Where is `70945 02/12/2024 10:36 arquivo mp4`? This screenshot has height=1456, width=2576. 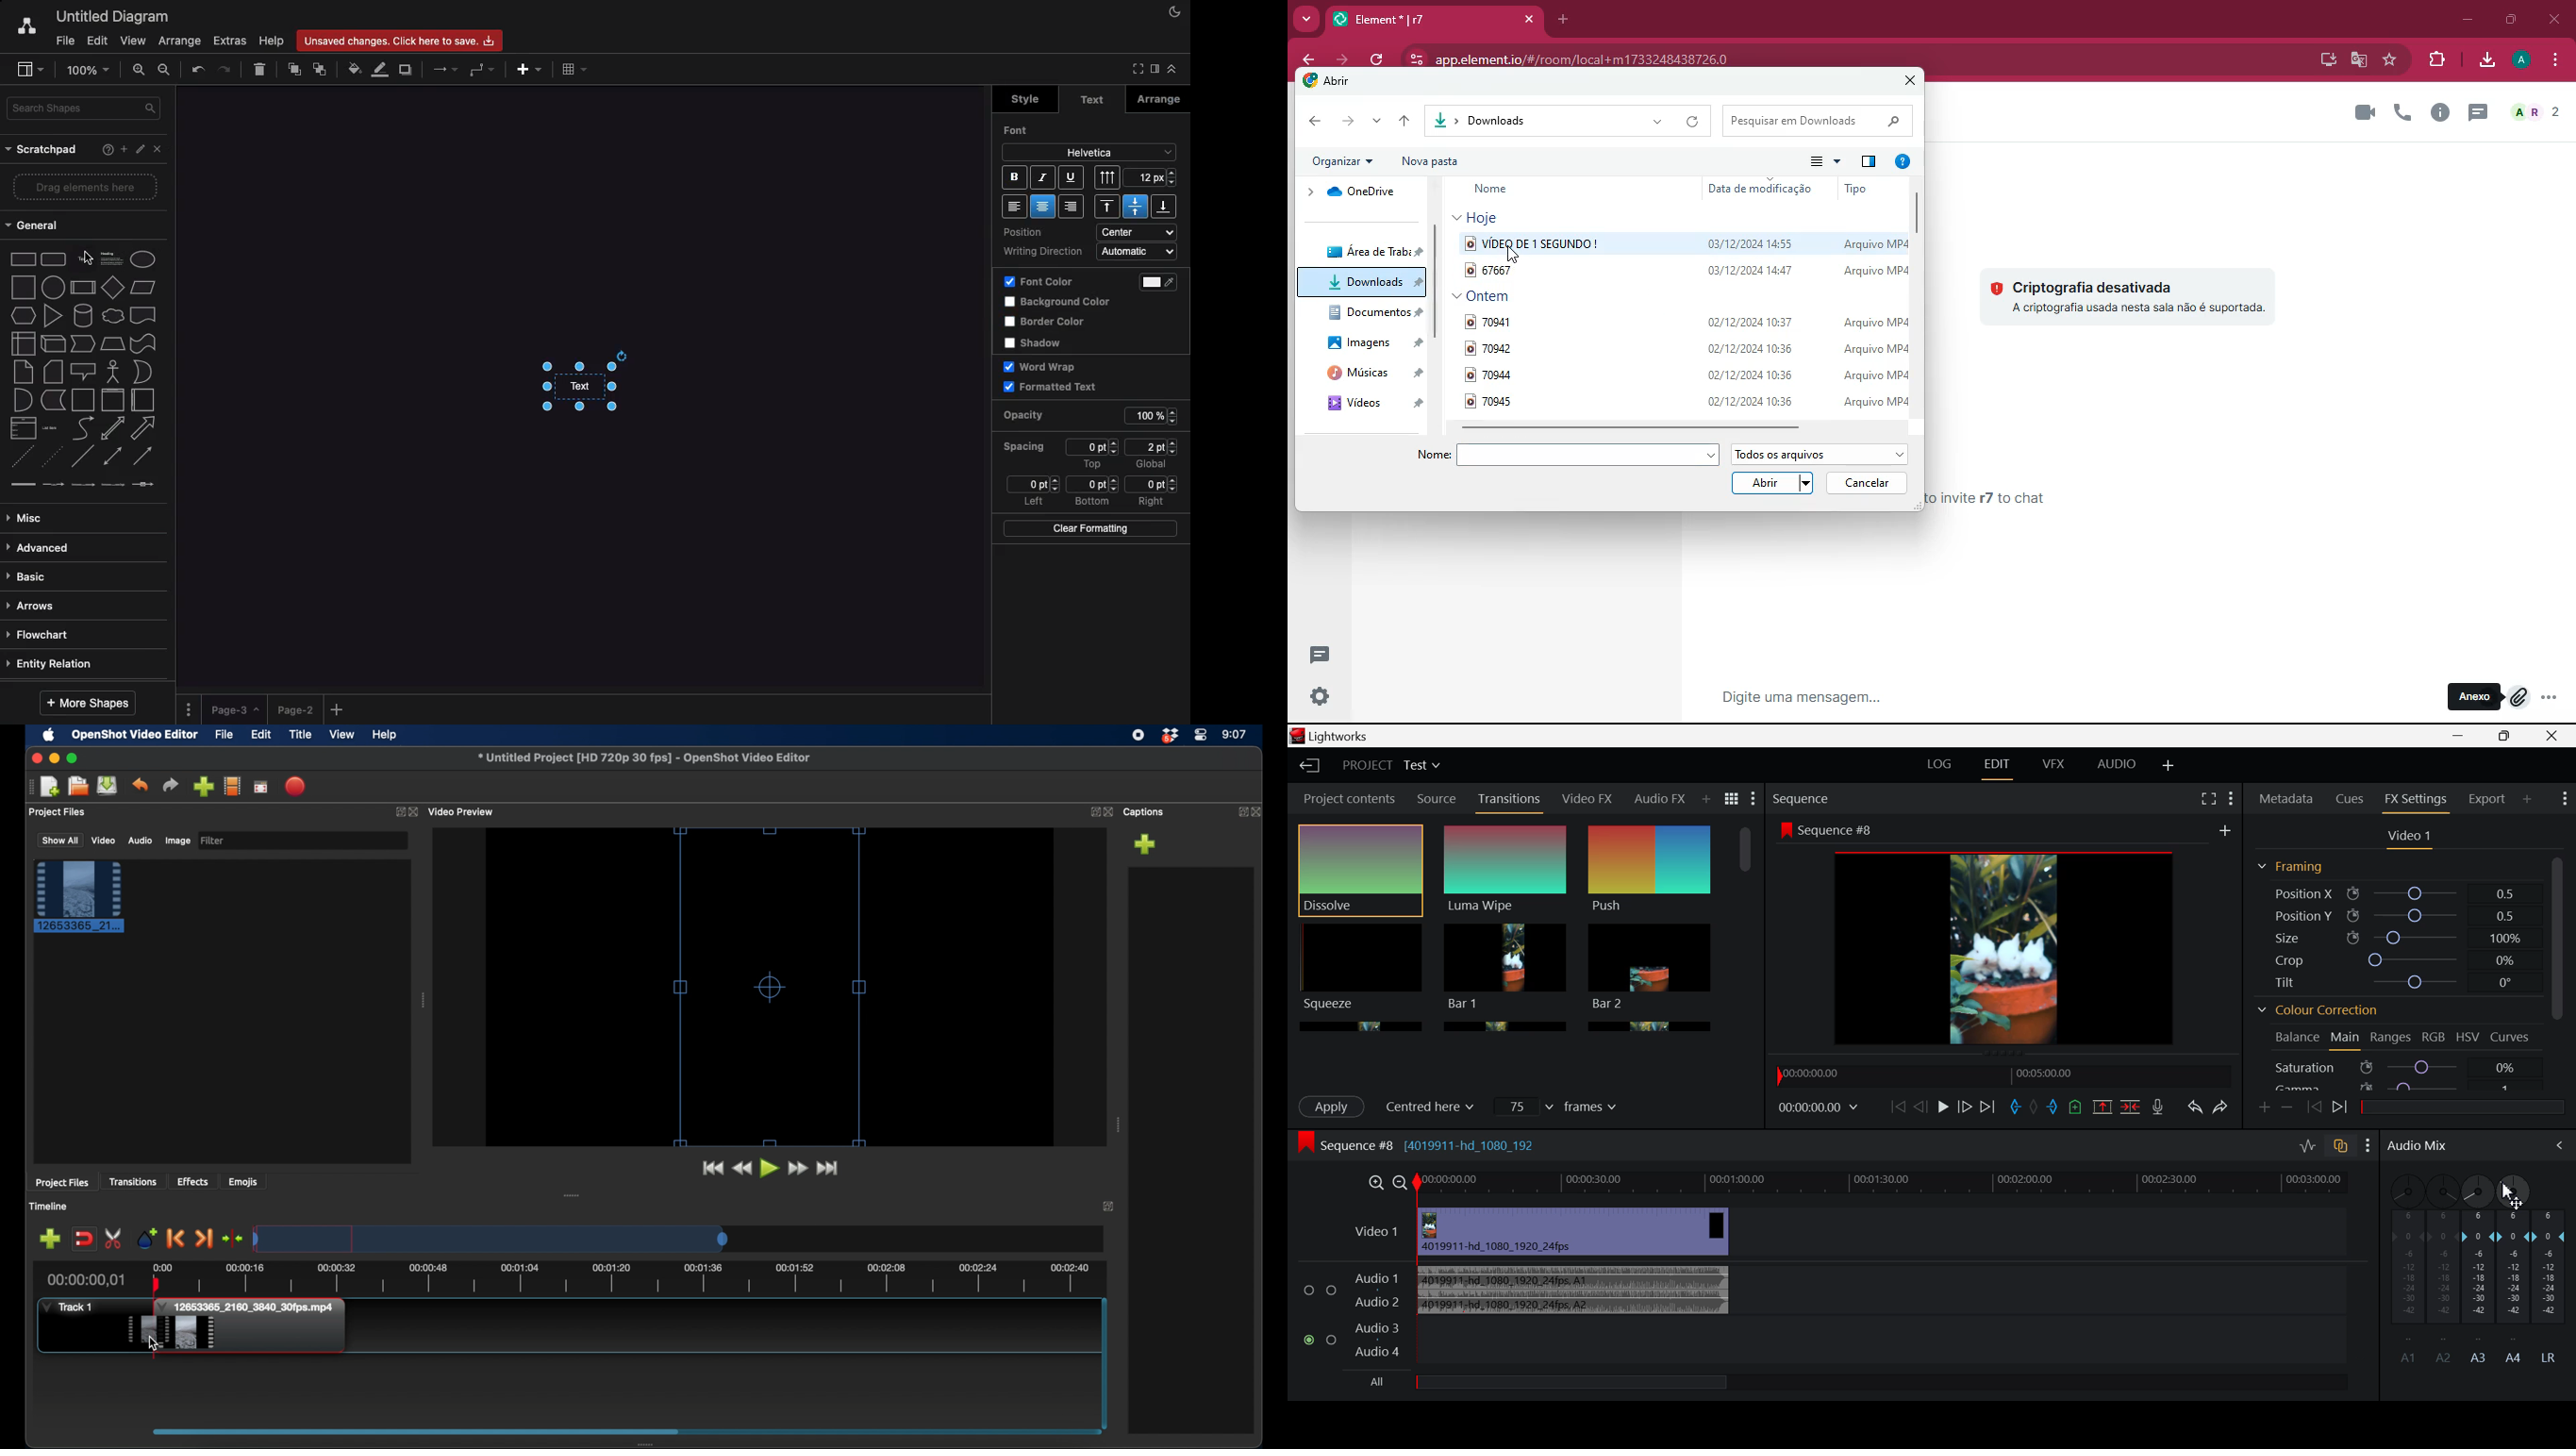 70945 02/12/2024 10:36 arquivo mp4 is located at coordinates (1683, 403).